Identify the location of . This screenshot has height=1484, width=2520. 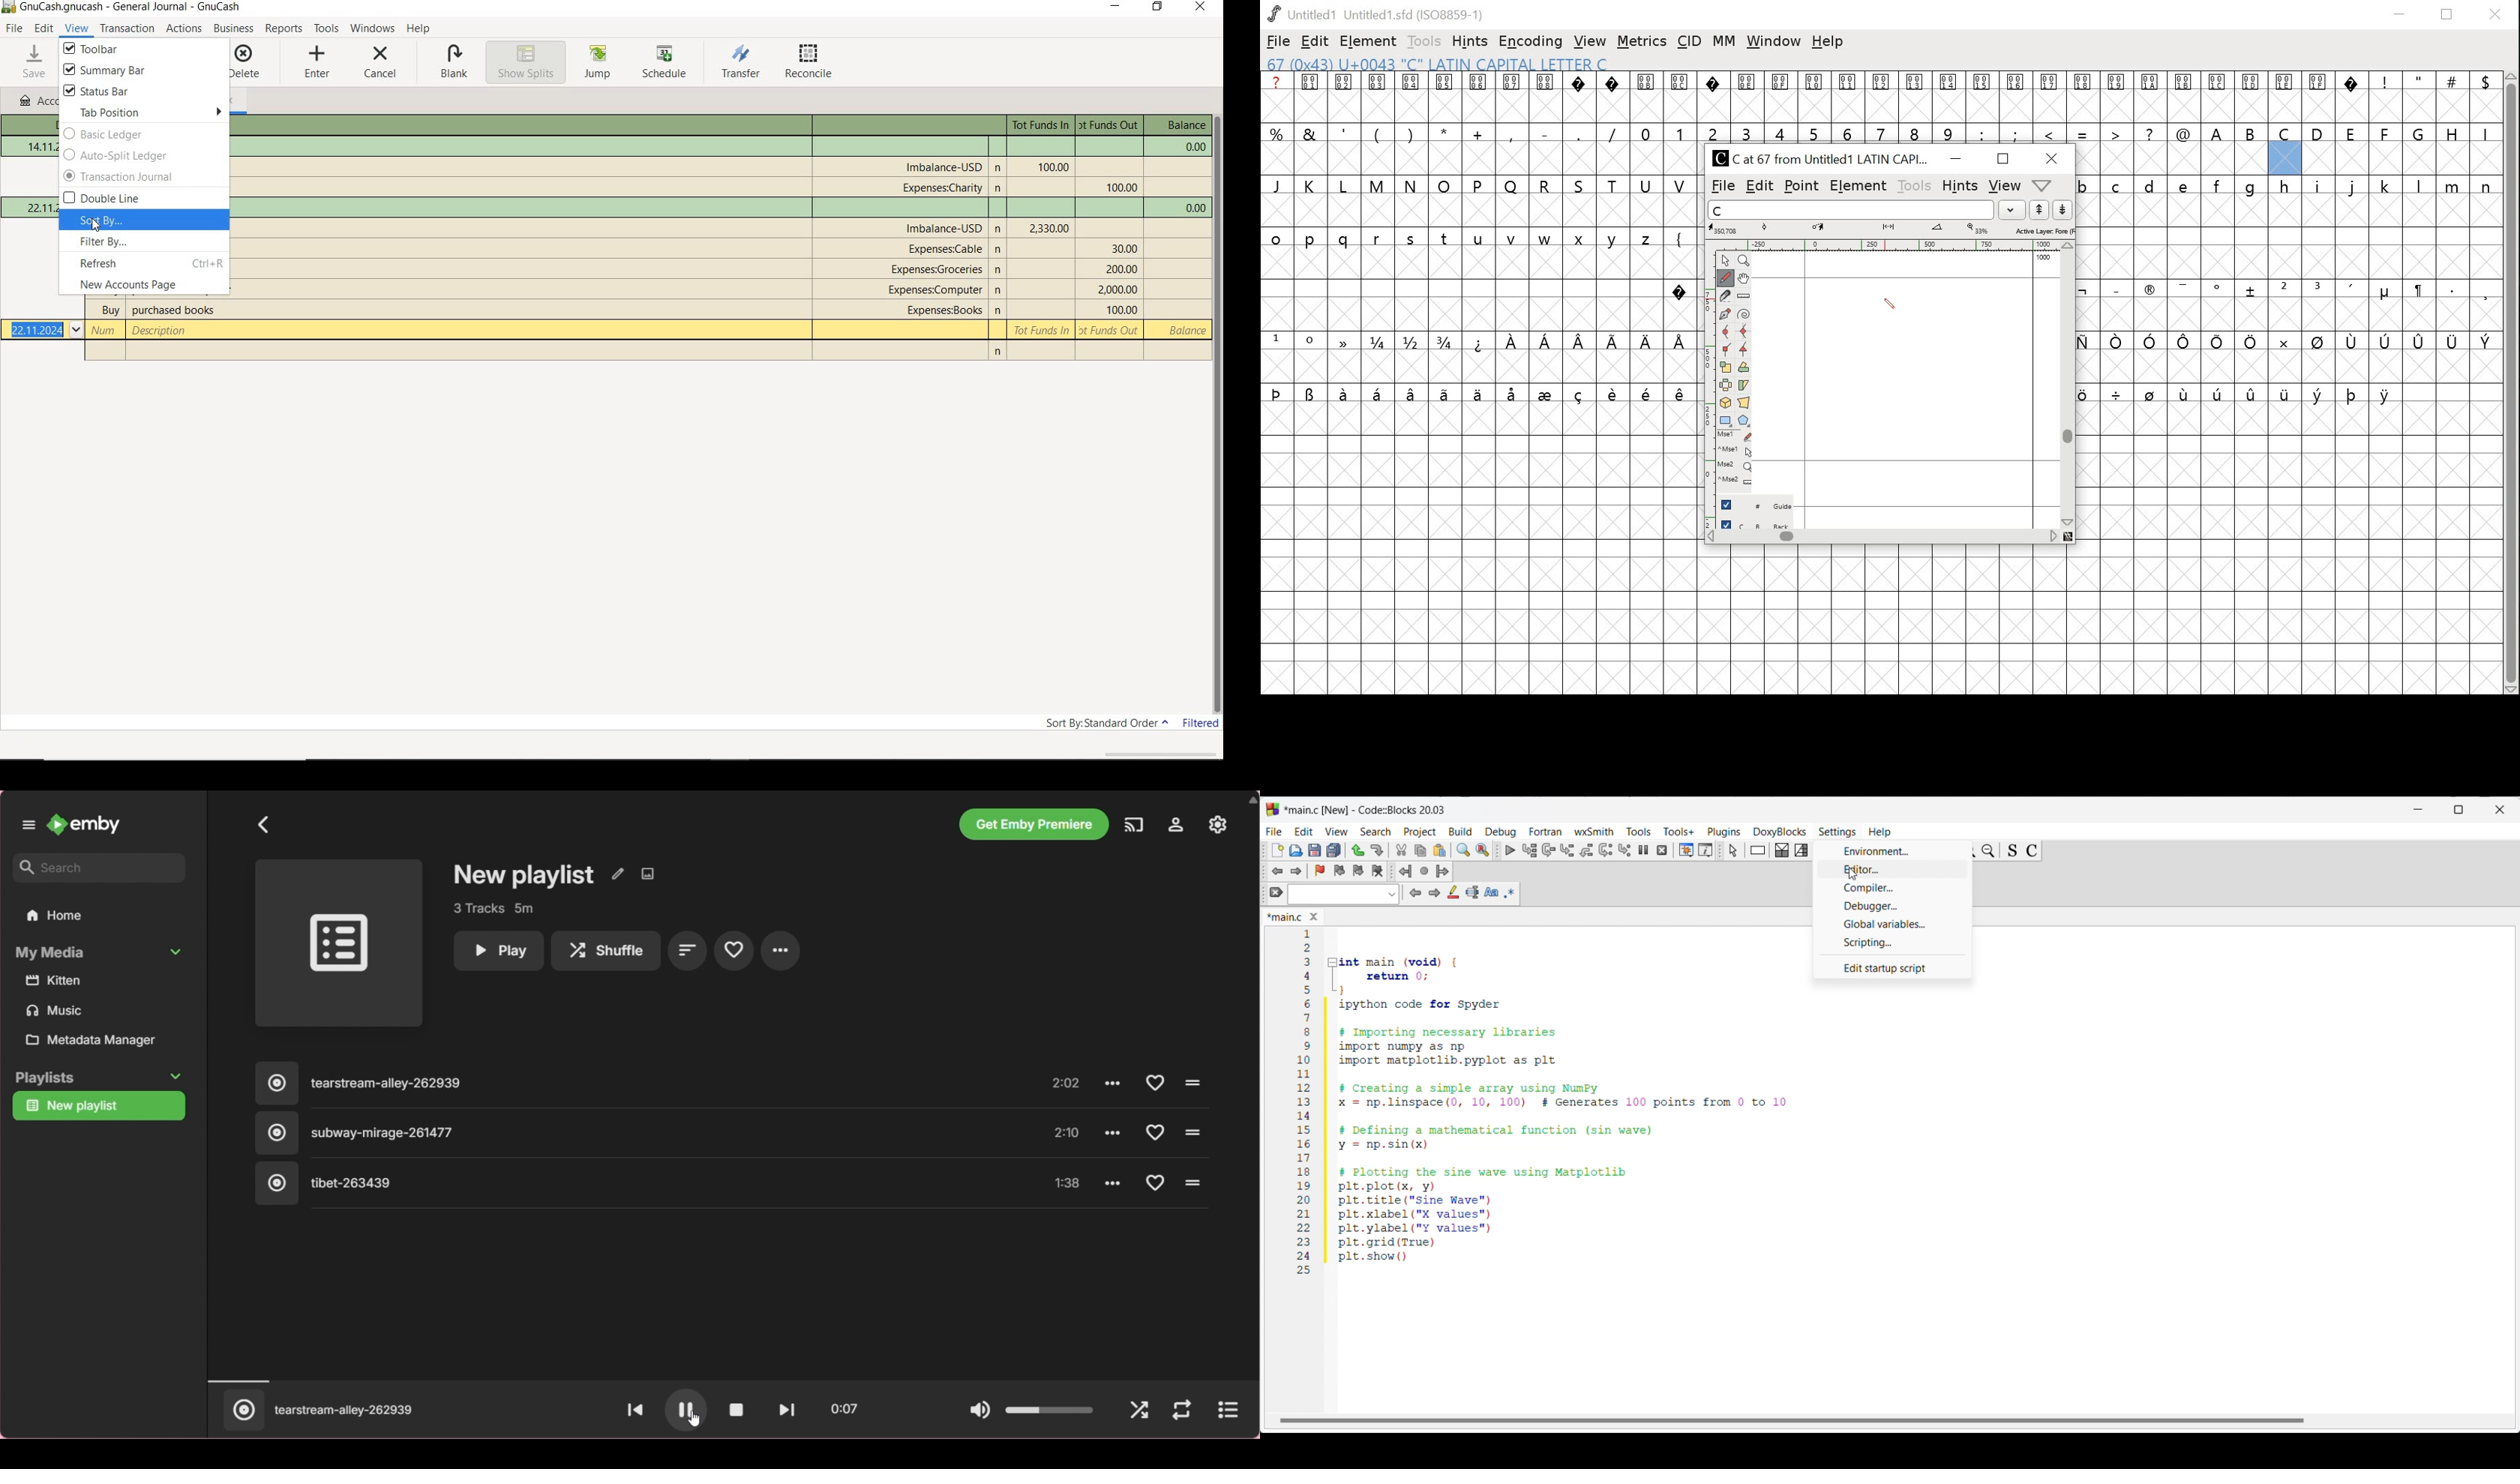
(1000, 230).